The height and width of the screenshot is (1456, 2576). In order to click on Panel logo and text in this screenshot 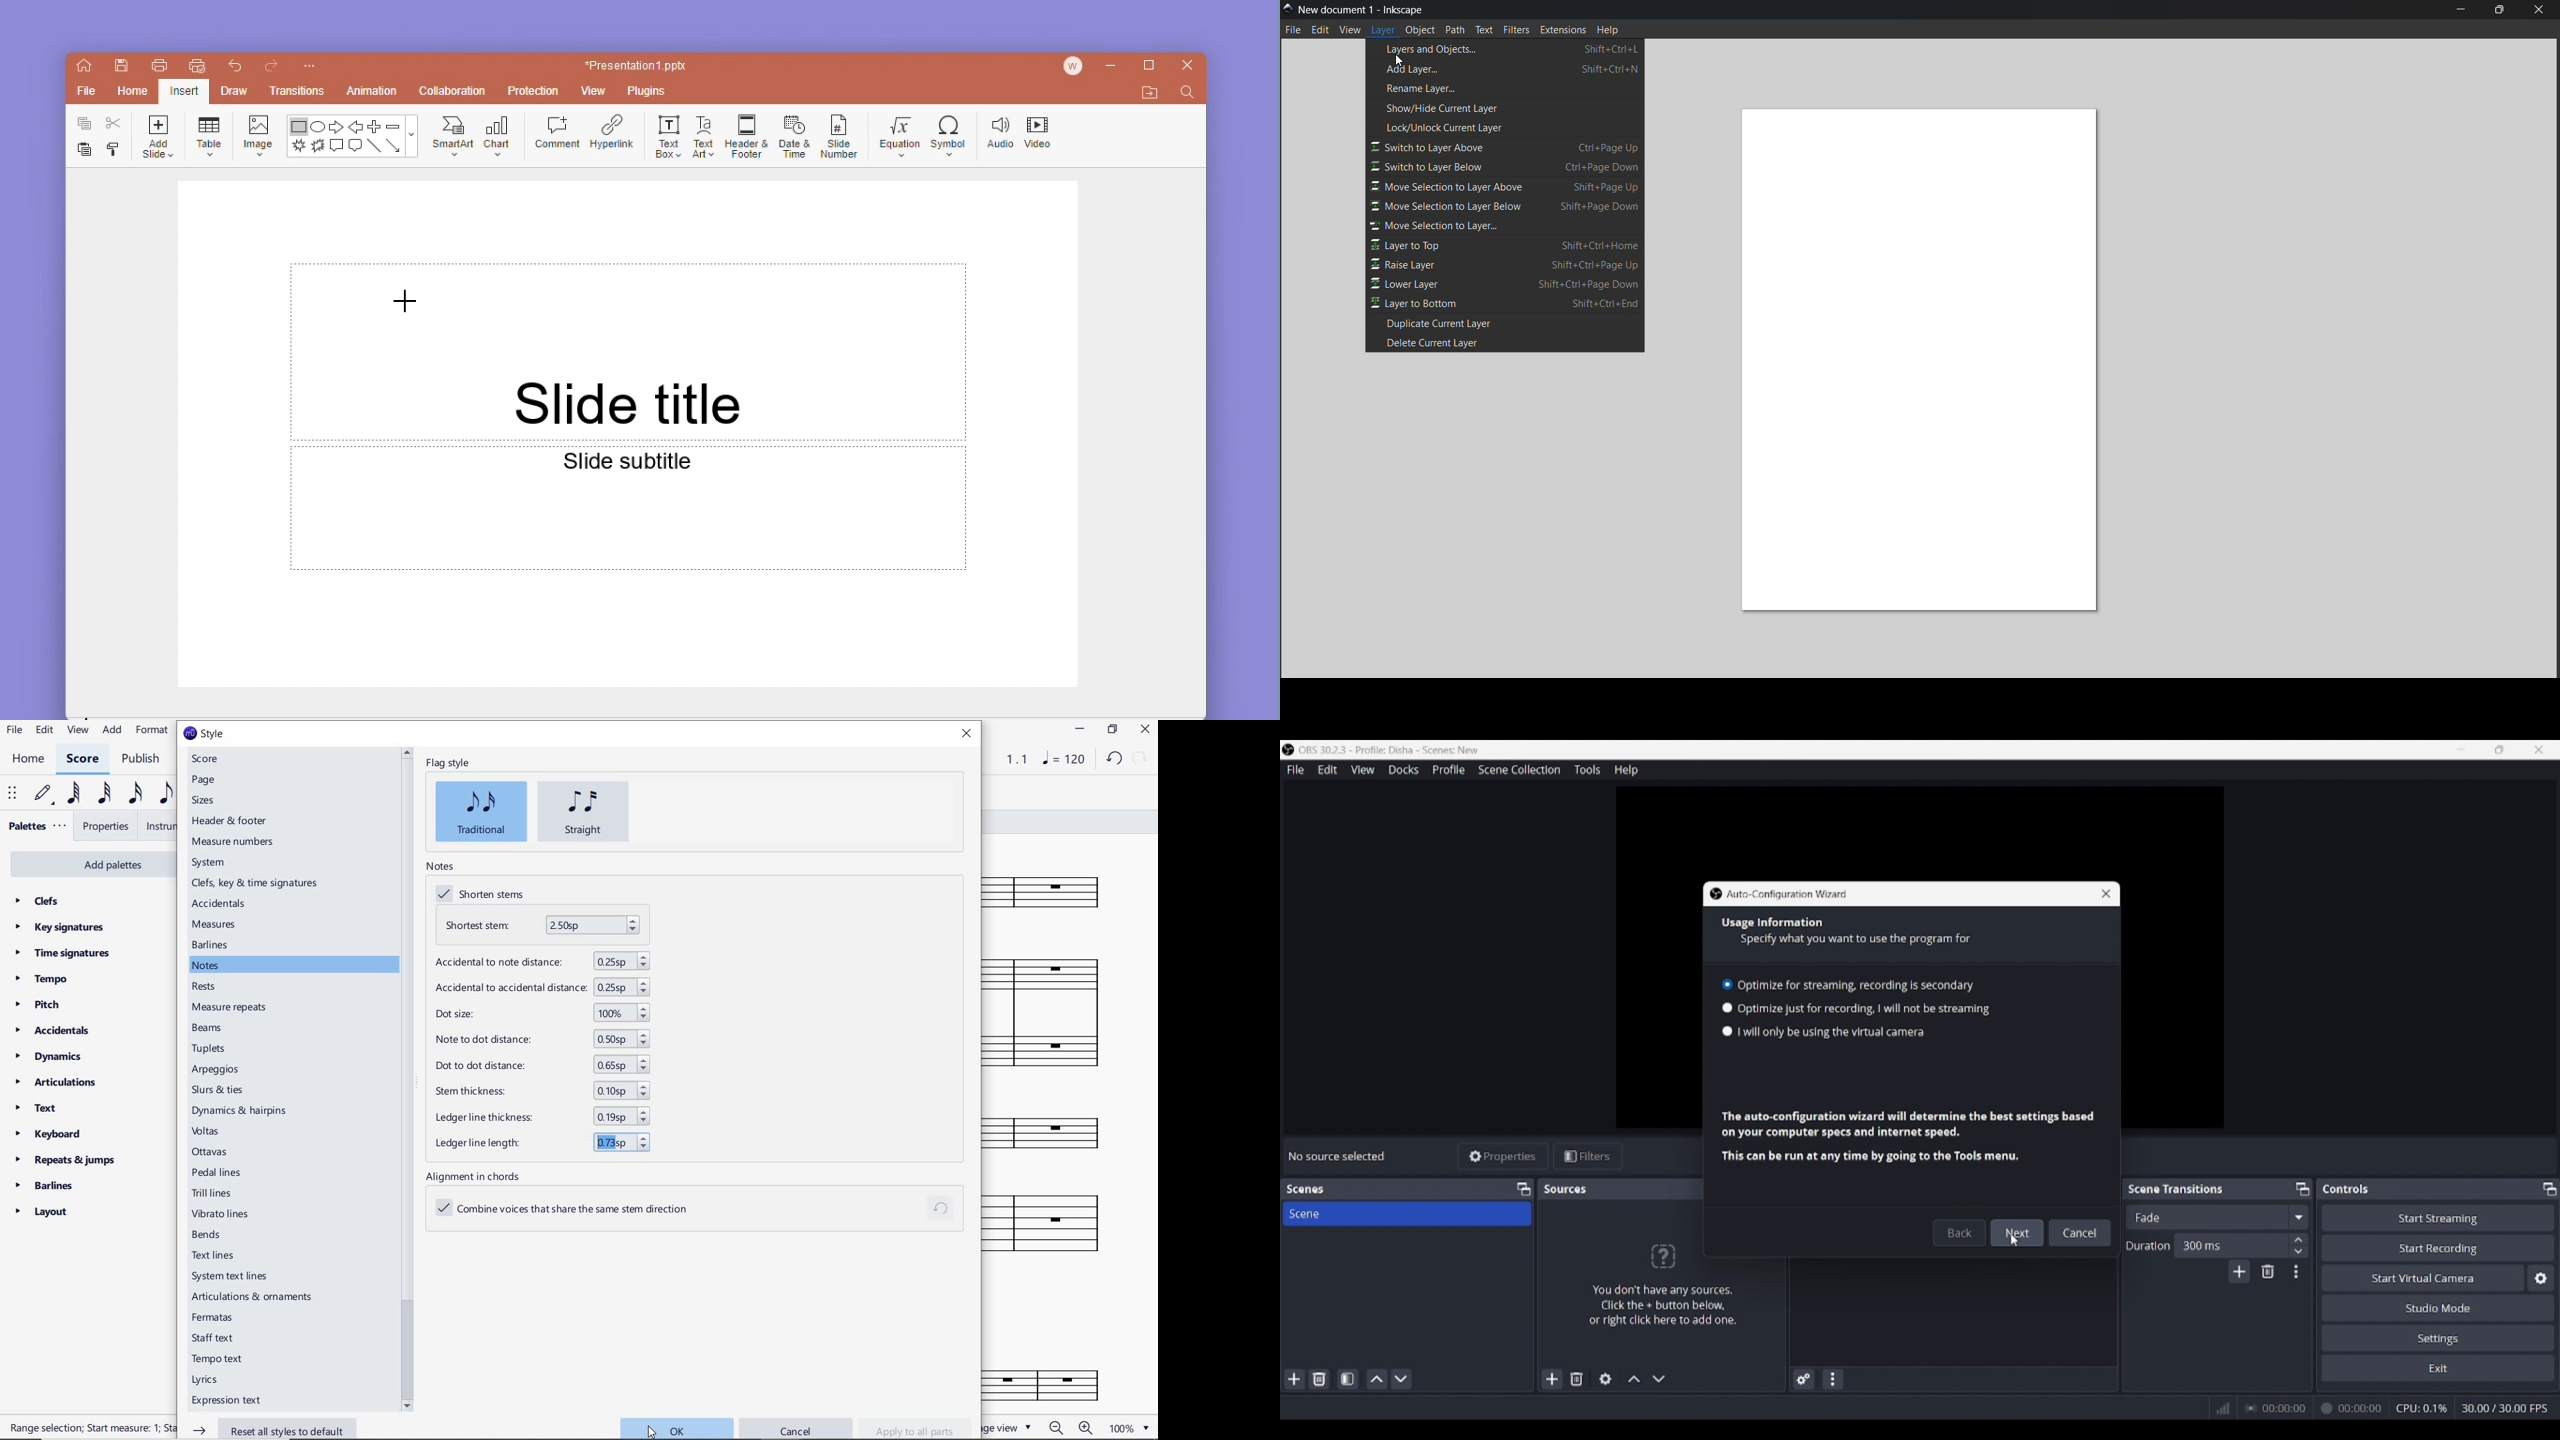, I will do `click(1661, 1284)`.